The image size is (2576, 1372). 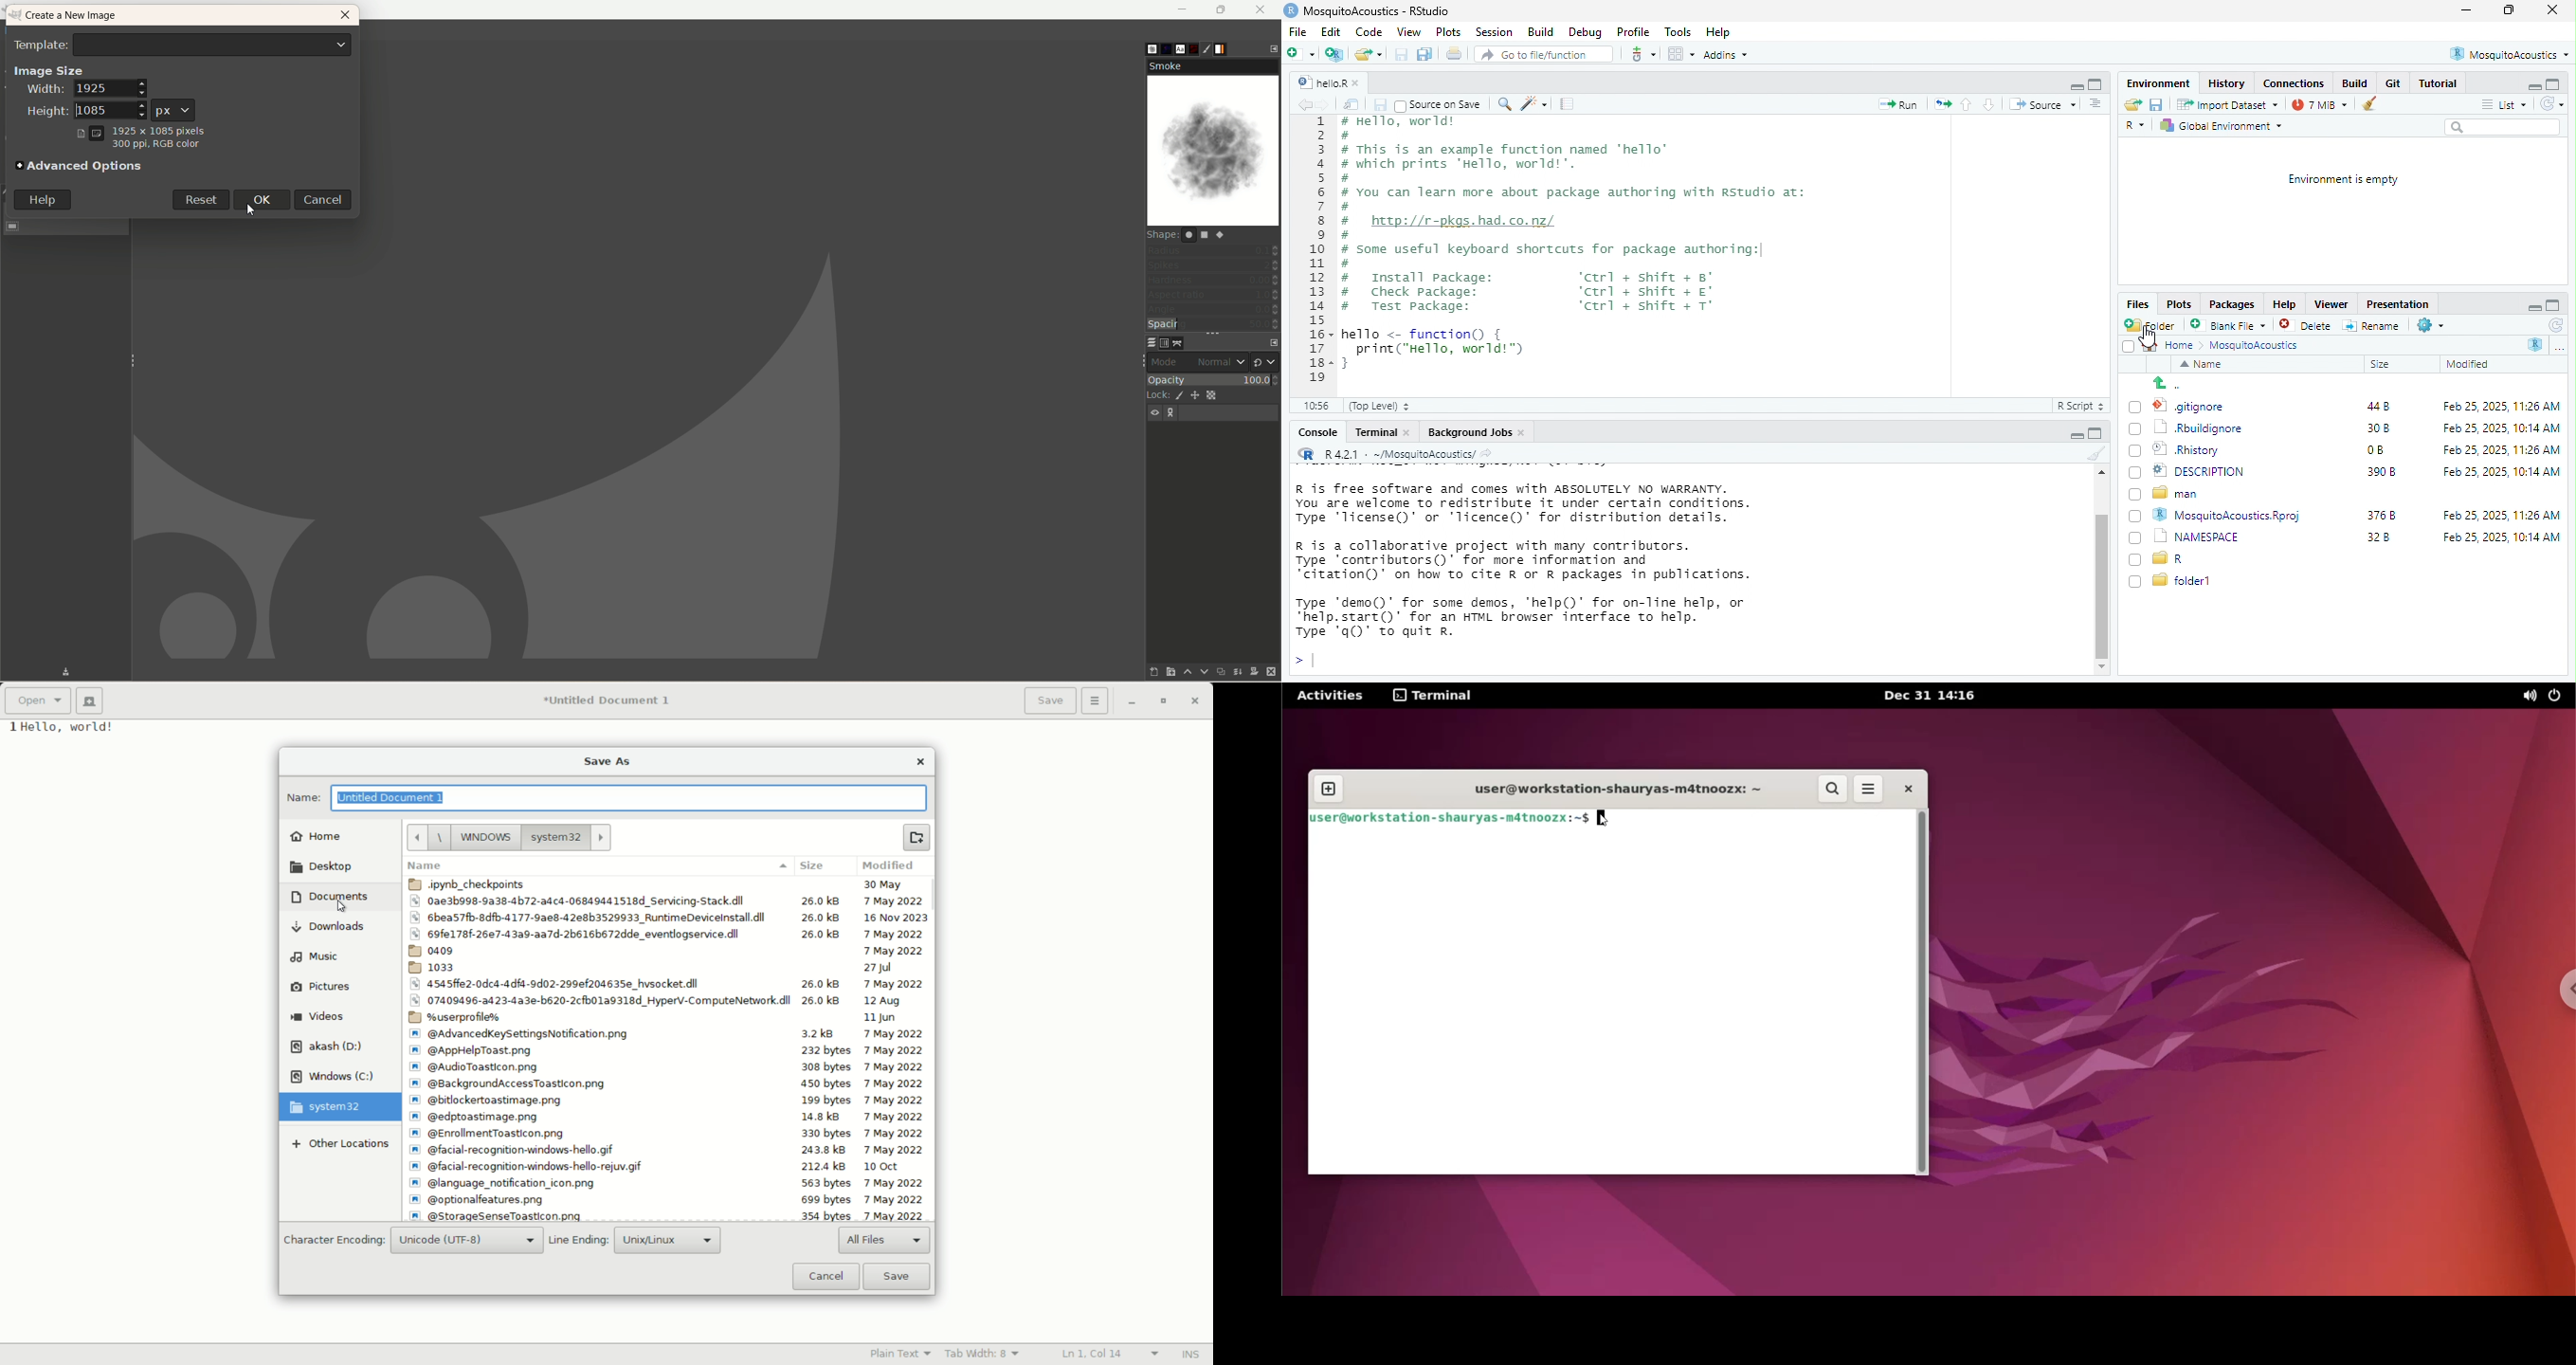 I want to click on checkbox, so click(x=2136, y=406).